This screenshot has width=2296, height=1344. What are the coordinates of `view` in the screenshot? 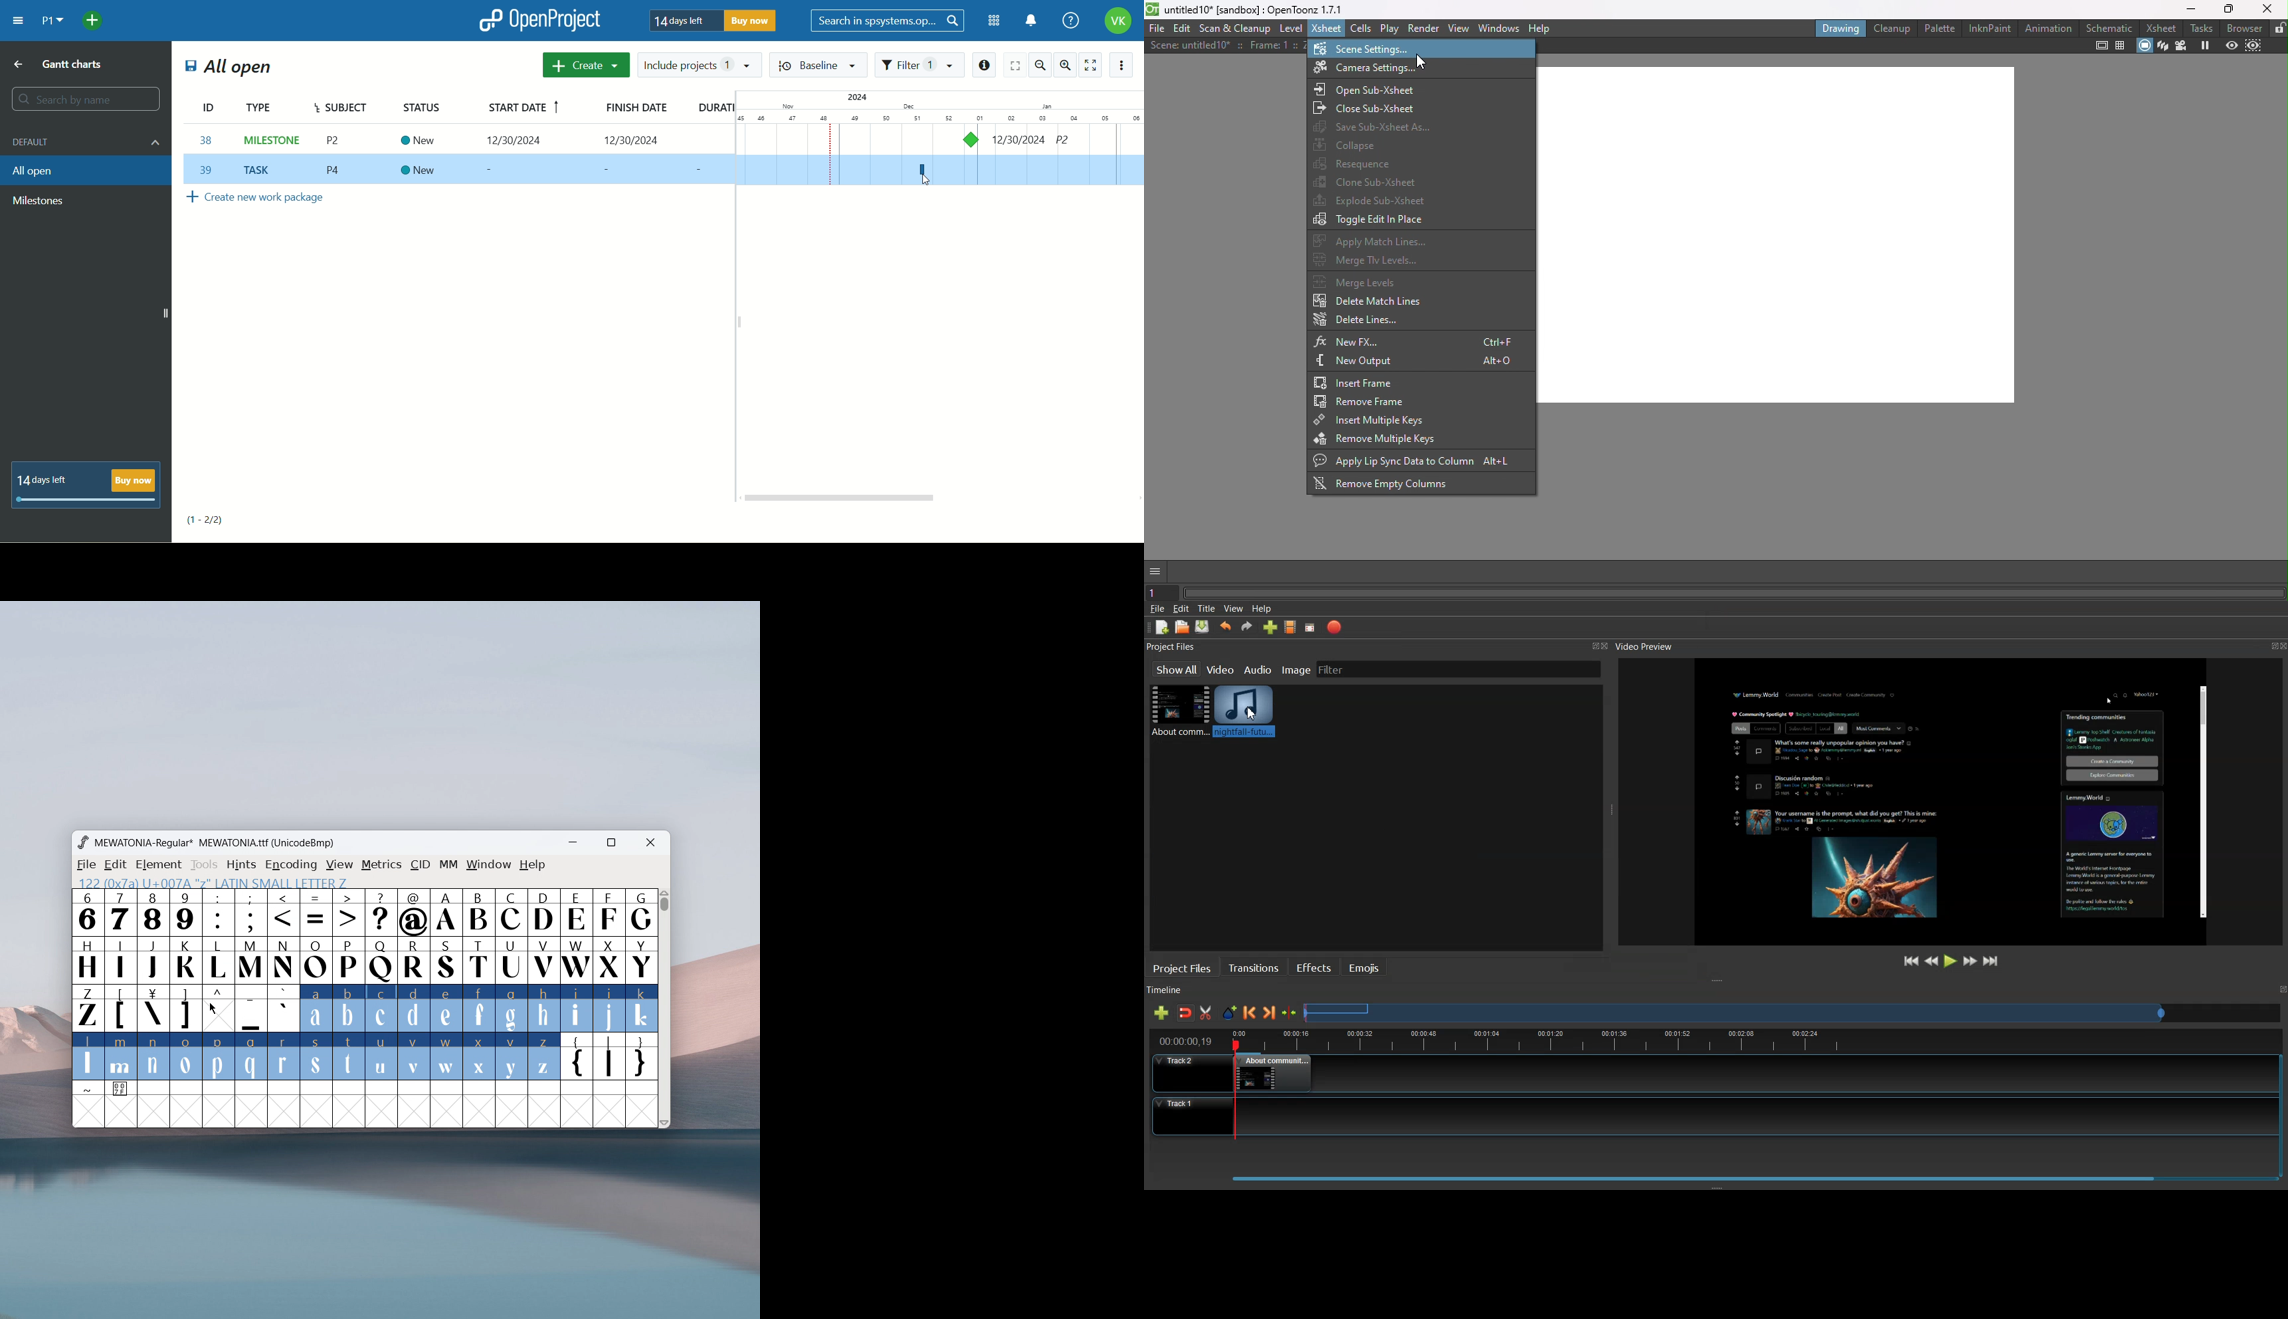 It's located at (340, 865).